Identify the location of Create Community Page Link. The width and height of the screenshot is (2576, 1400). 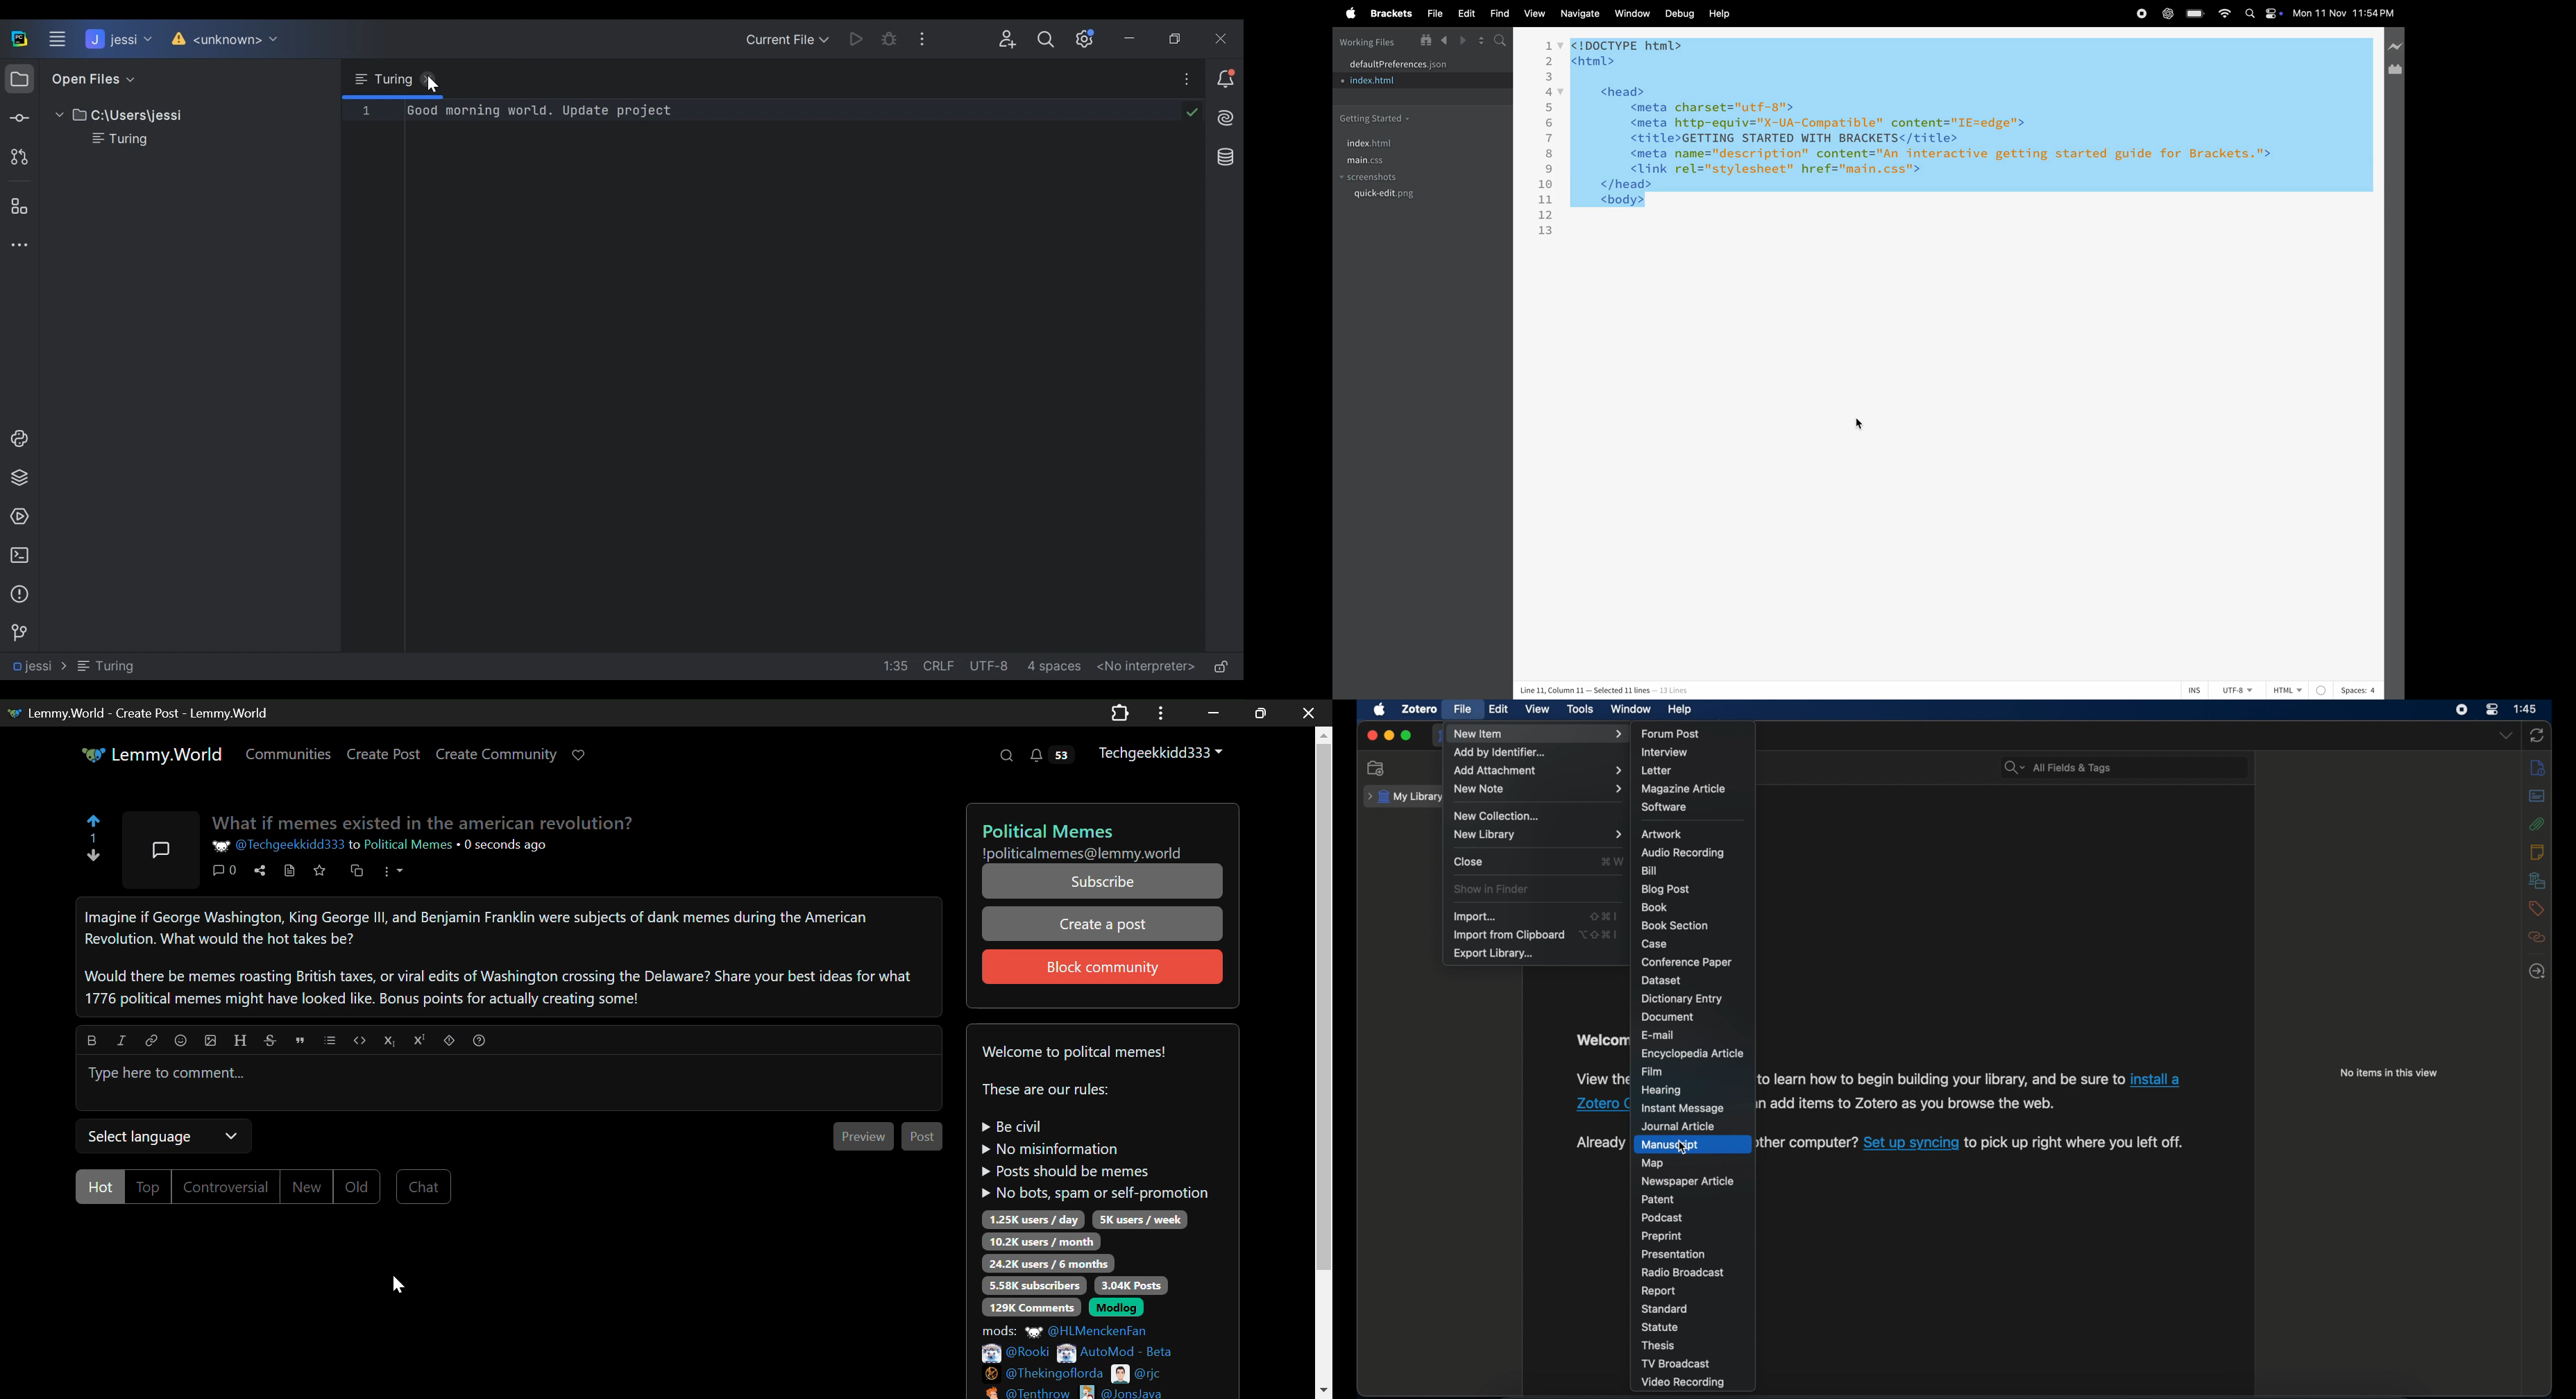
(497, 754).